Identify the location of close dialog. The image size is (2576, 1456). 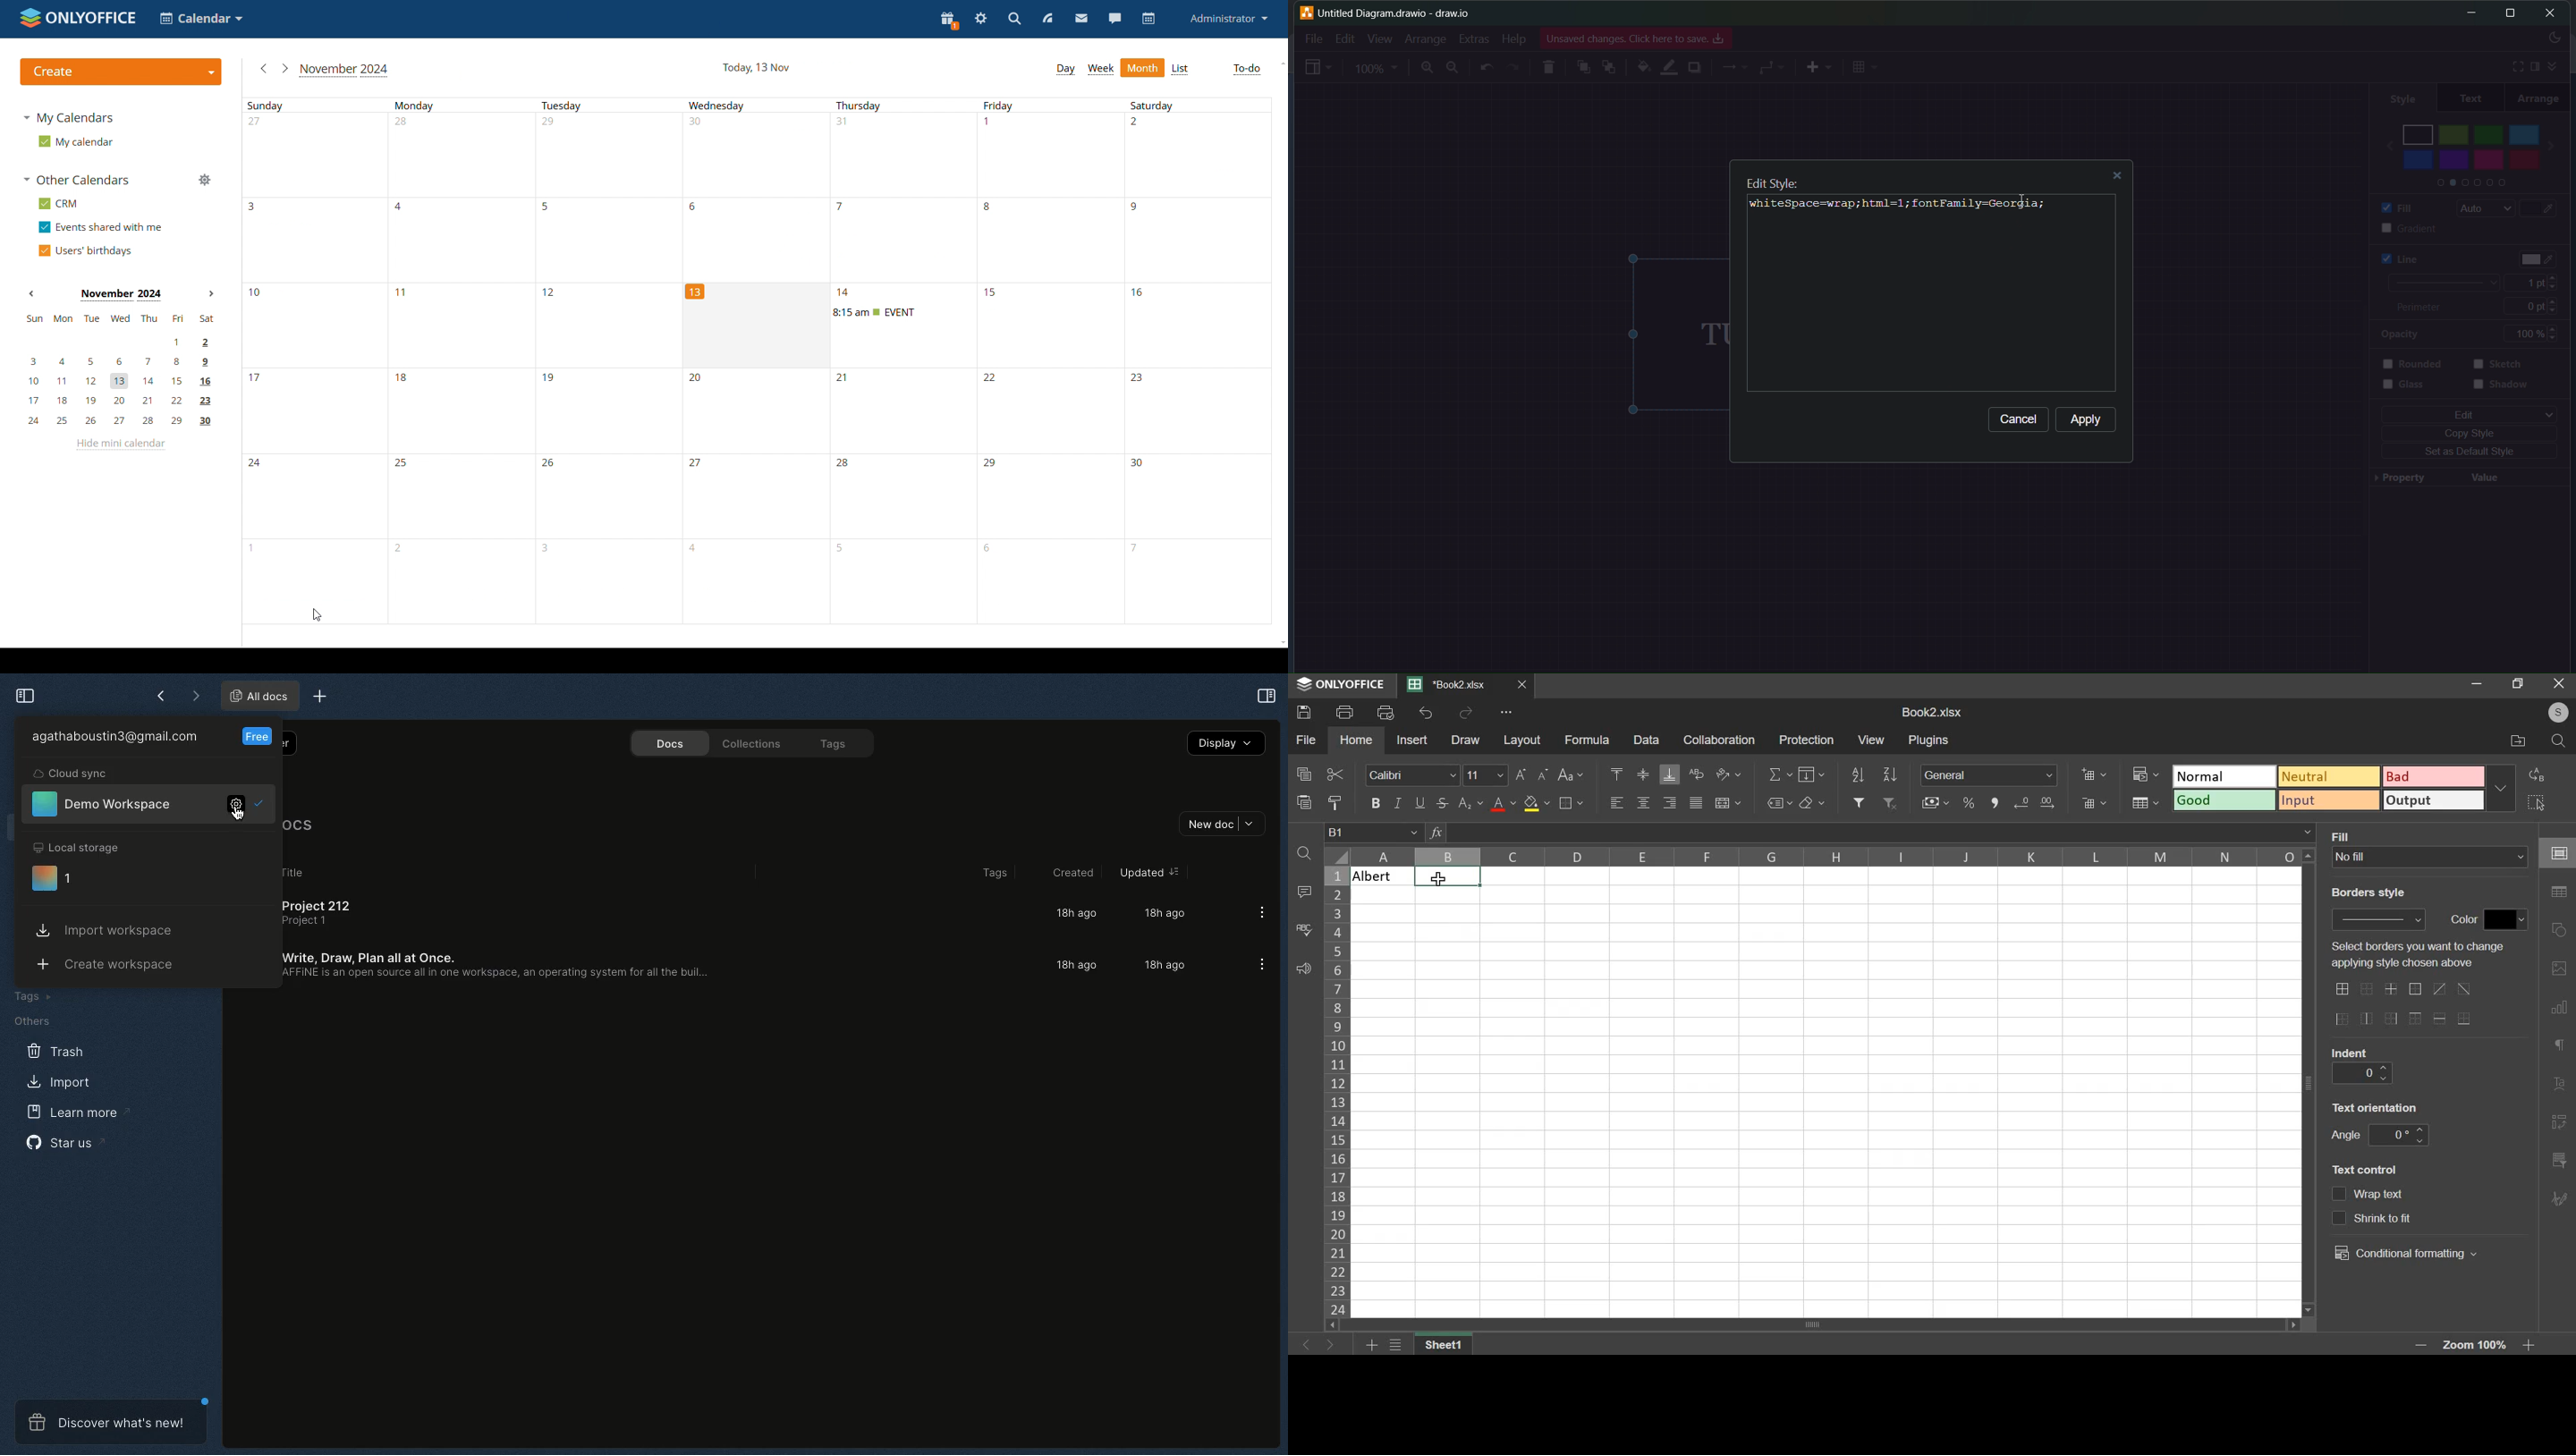
(2121, 178).